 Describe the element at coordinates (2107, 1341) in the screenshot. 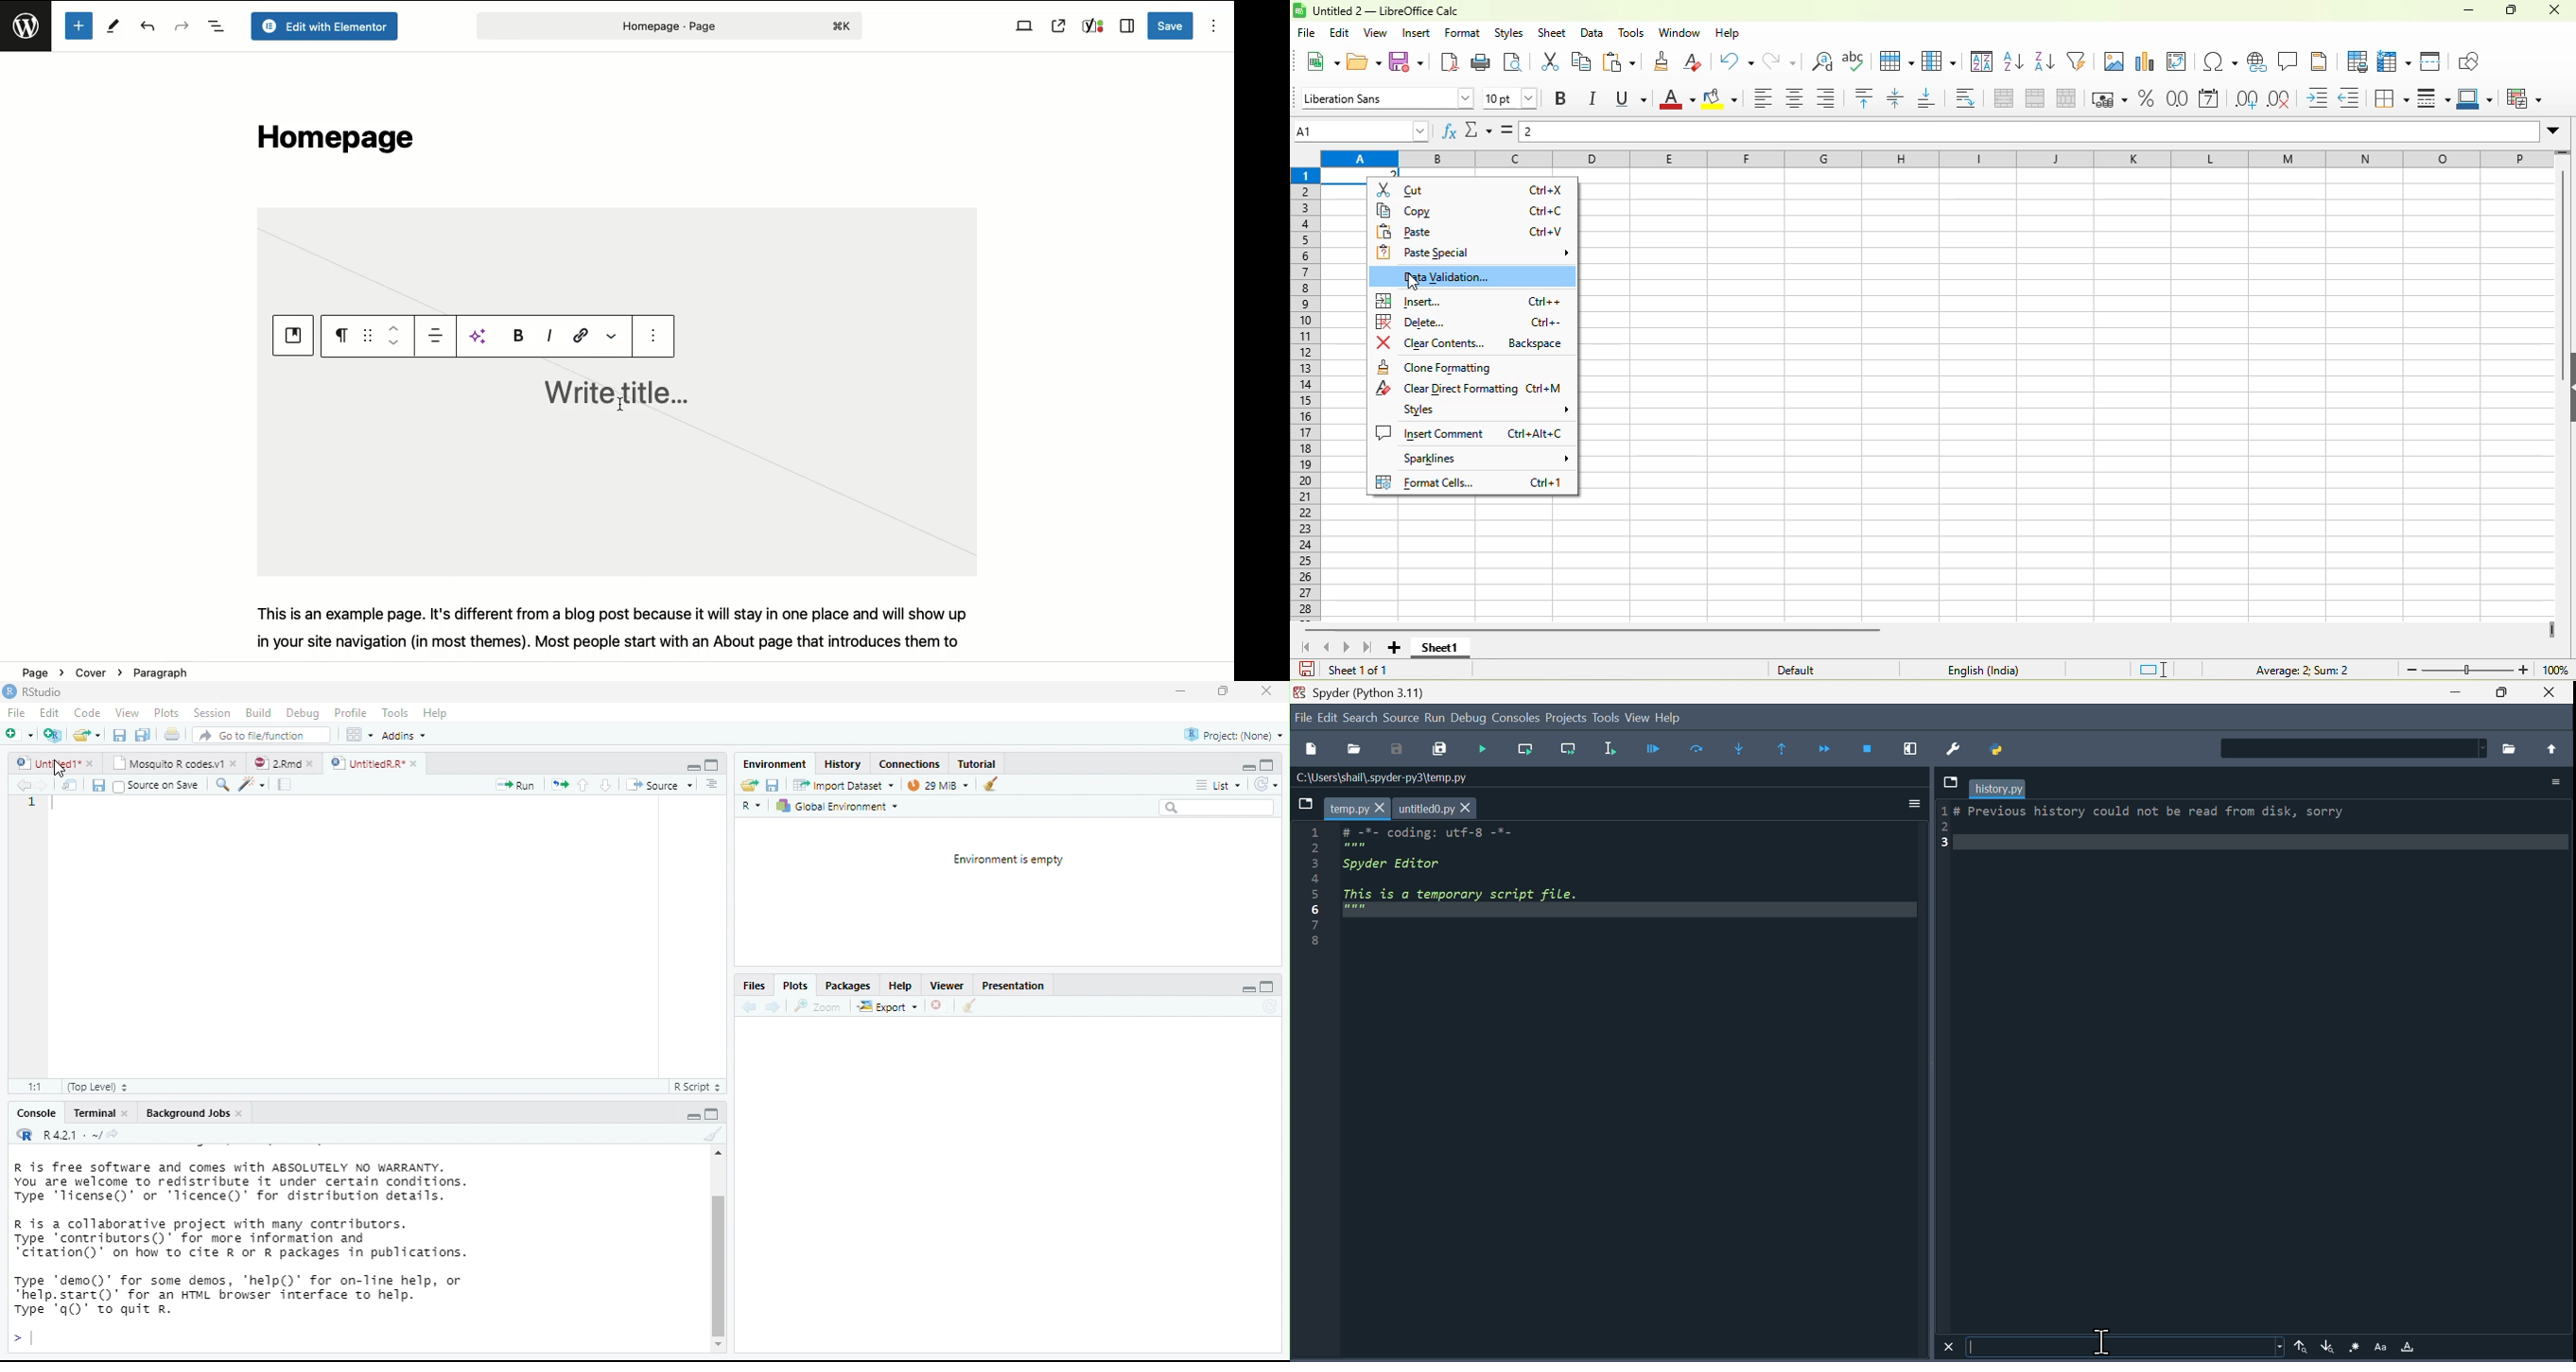

I see `Cursor` at that location.